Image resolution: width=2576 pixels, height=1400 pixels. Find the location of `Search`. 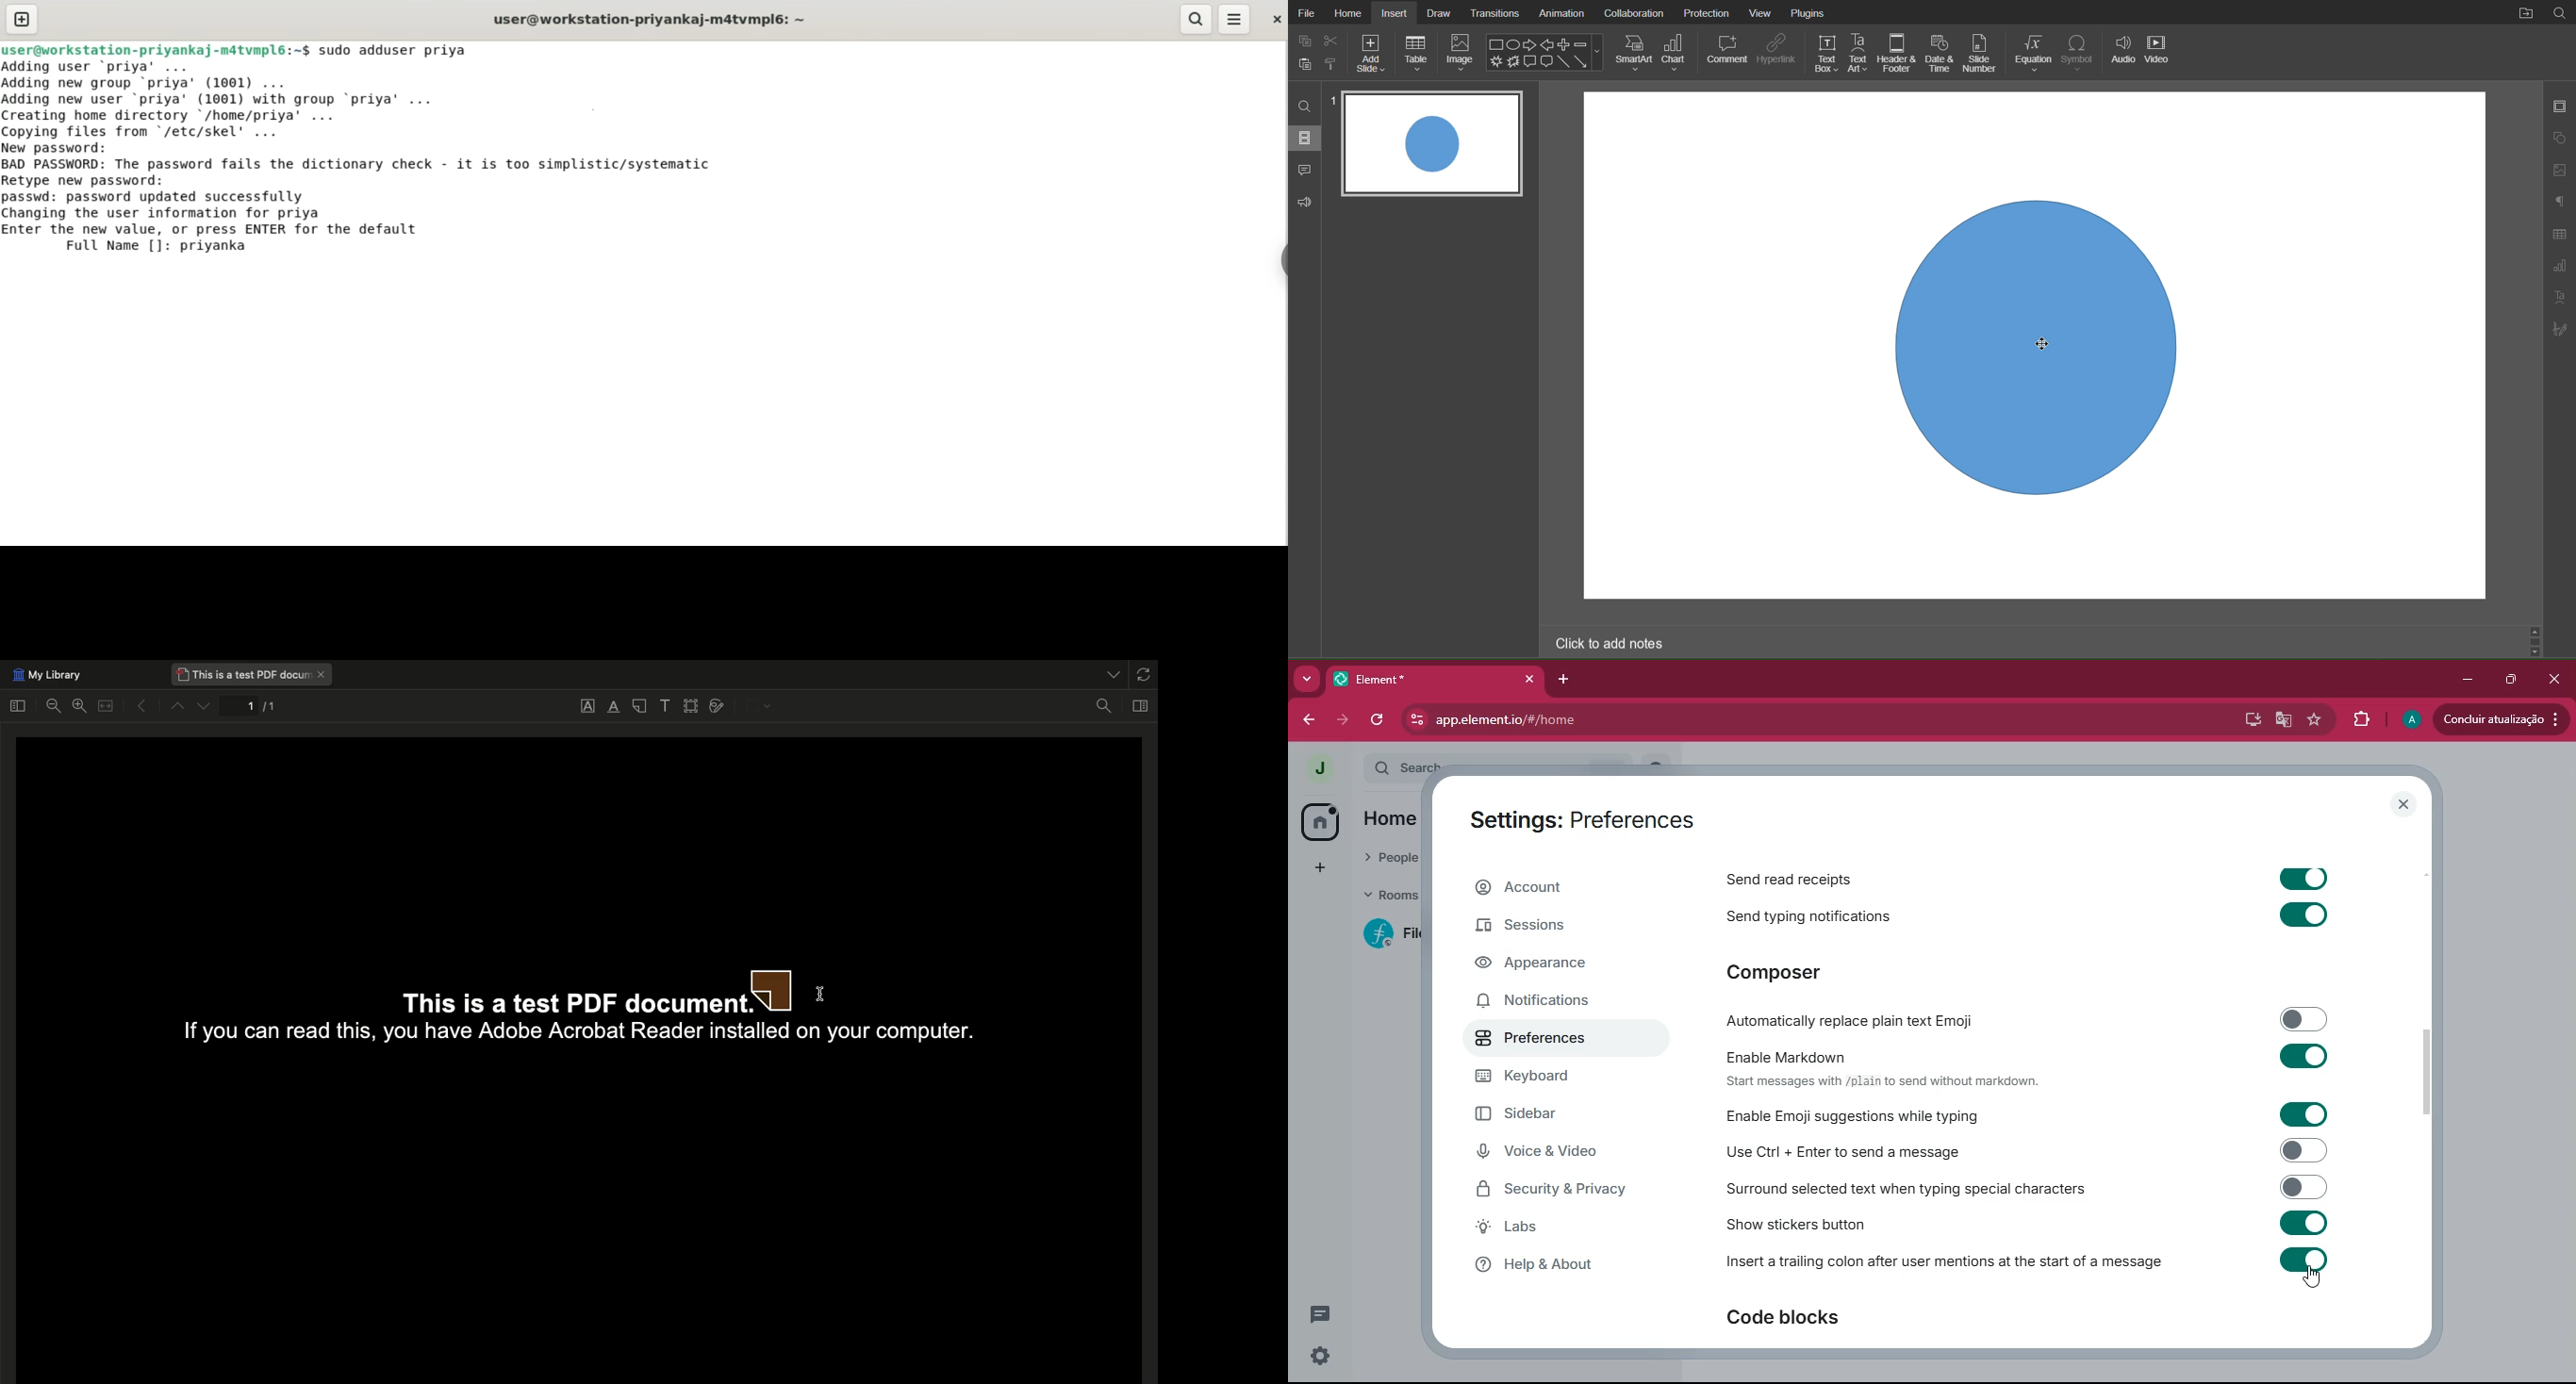

Search is located at coordinates (1305, 106).